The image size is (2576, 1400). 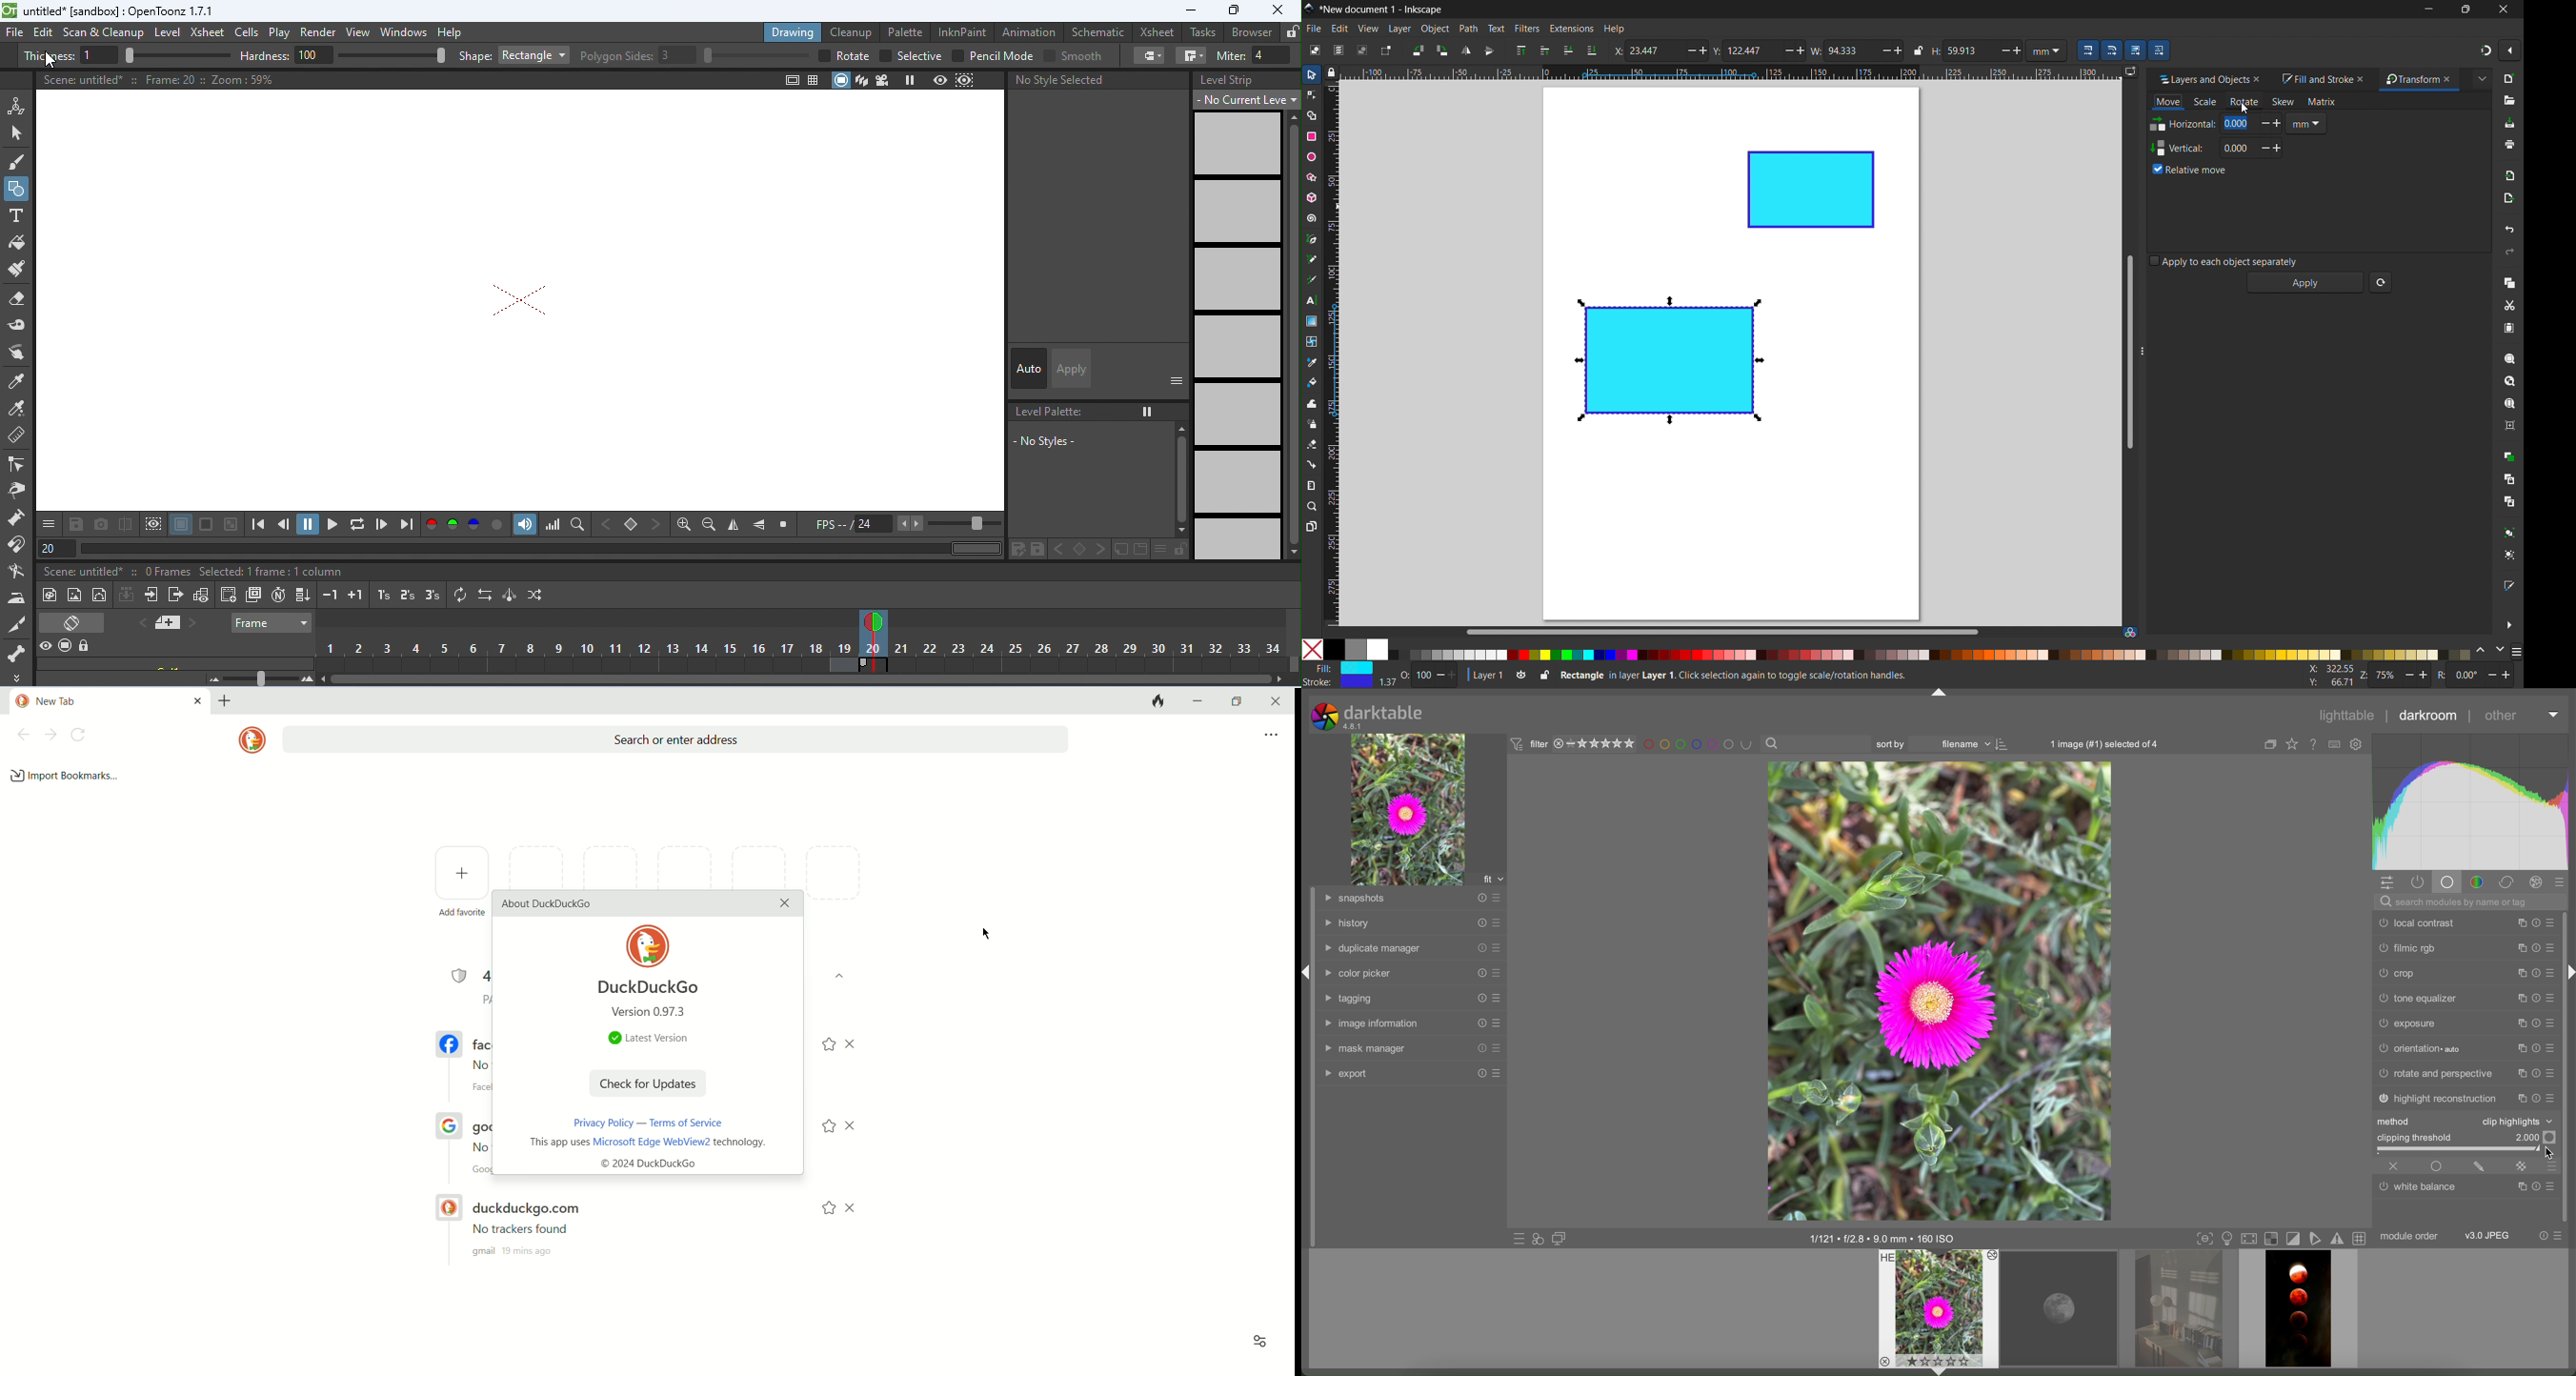 What do you see at coordinates (2552, 972) in the screenshot?
I see `presets` at bounding box center [2552, 972].